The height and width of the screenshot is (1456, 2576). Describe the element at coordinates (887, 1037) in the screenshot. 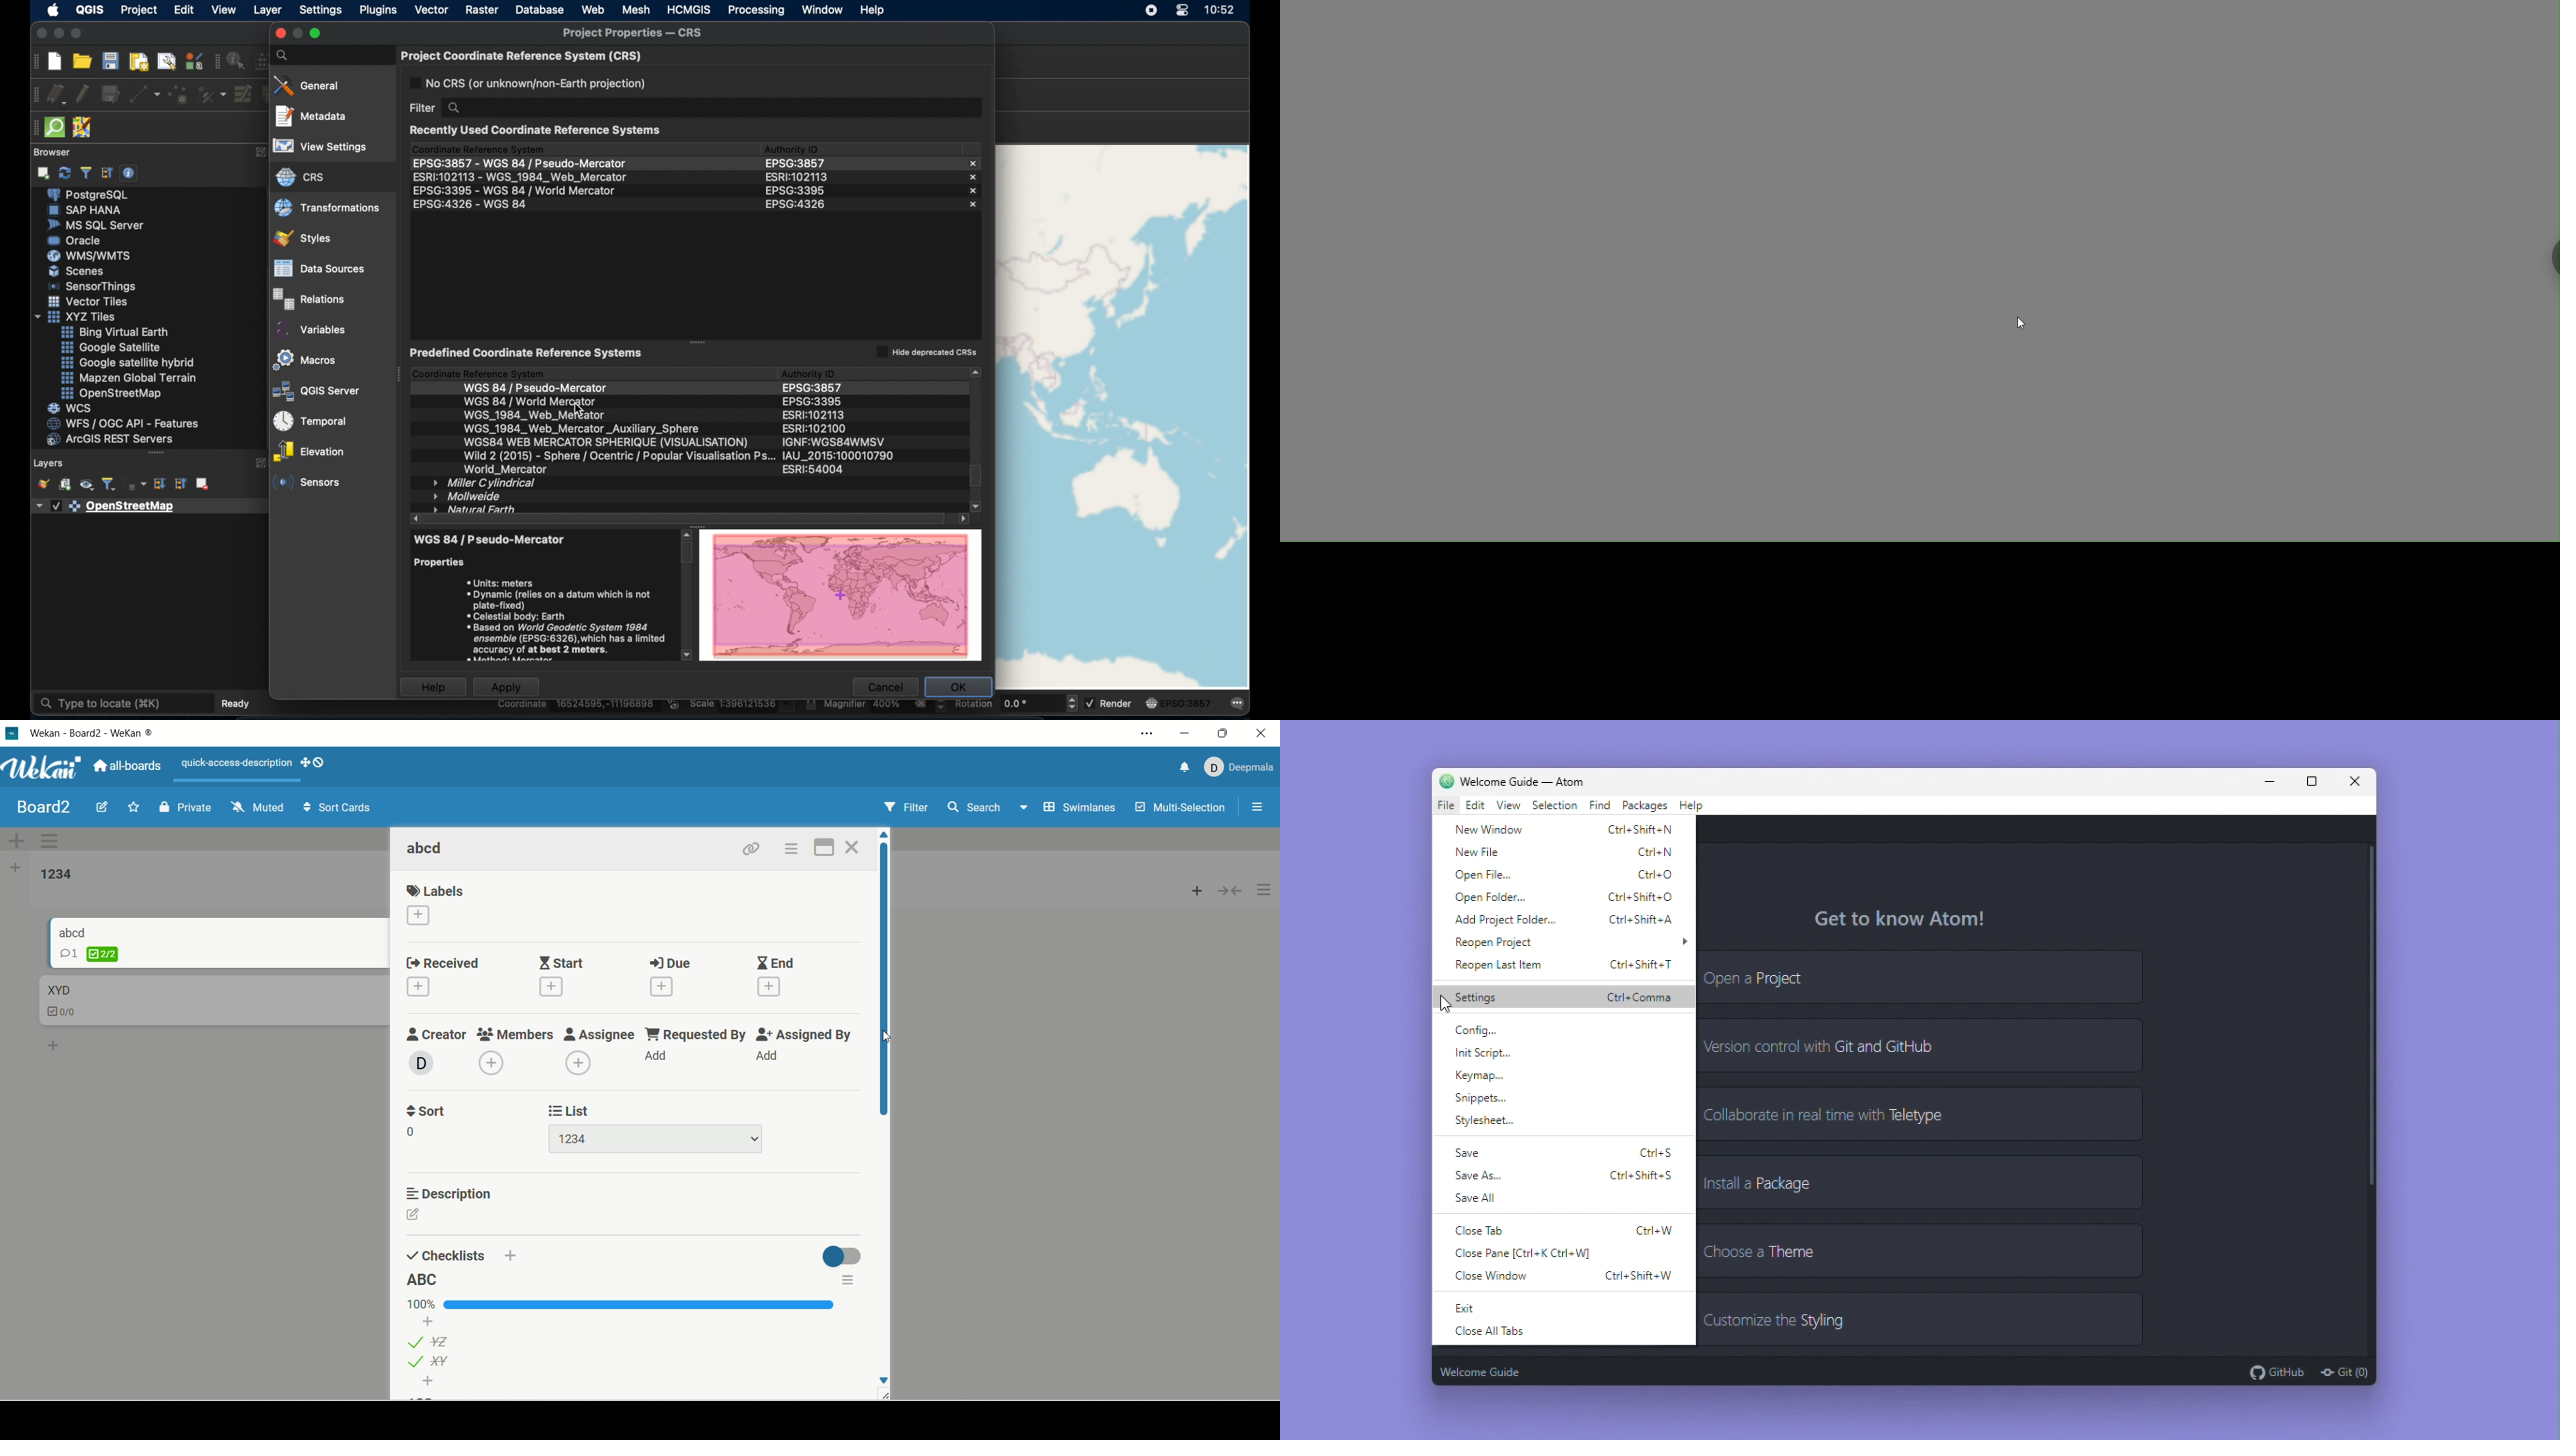

I see `cursor` at that location.